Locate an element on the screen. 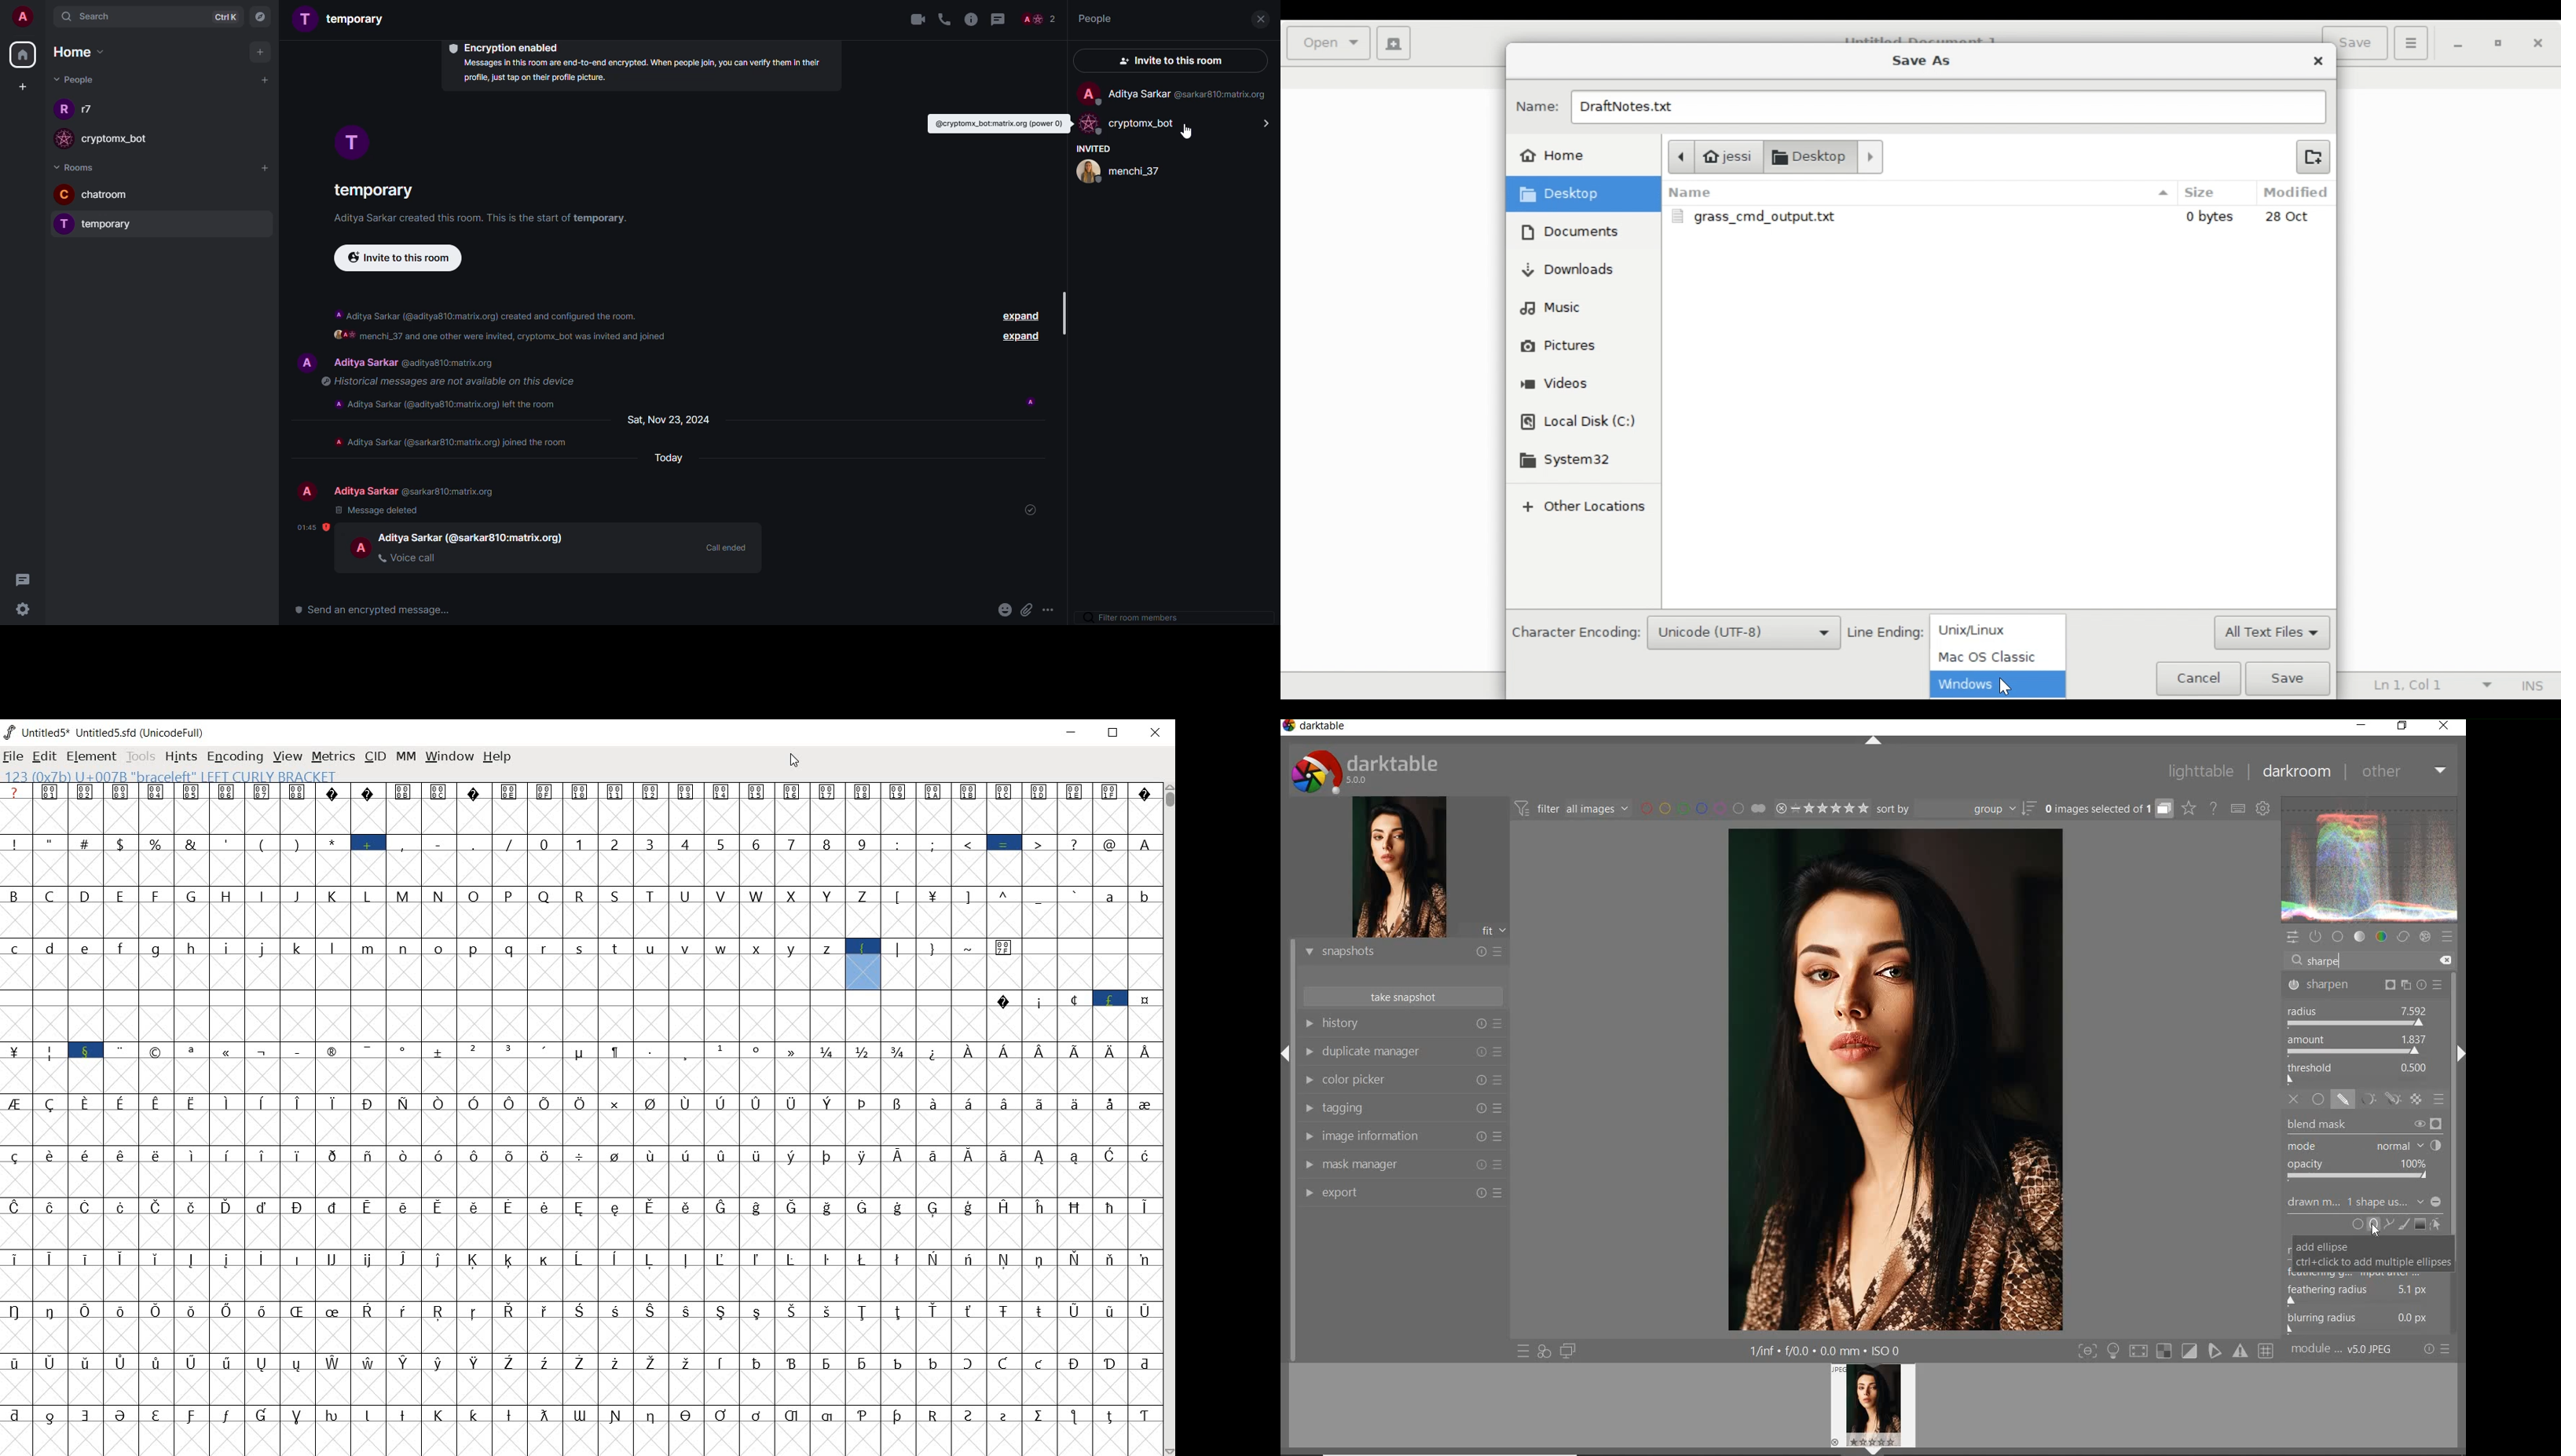  profile is located at coordinates (307, 492).